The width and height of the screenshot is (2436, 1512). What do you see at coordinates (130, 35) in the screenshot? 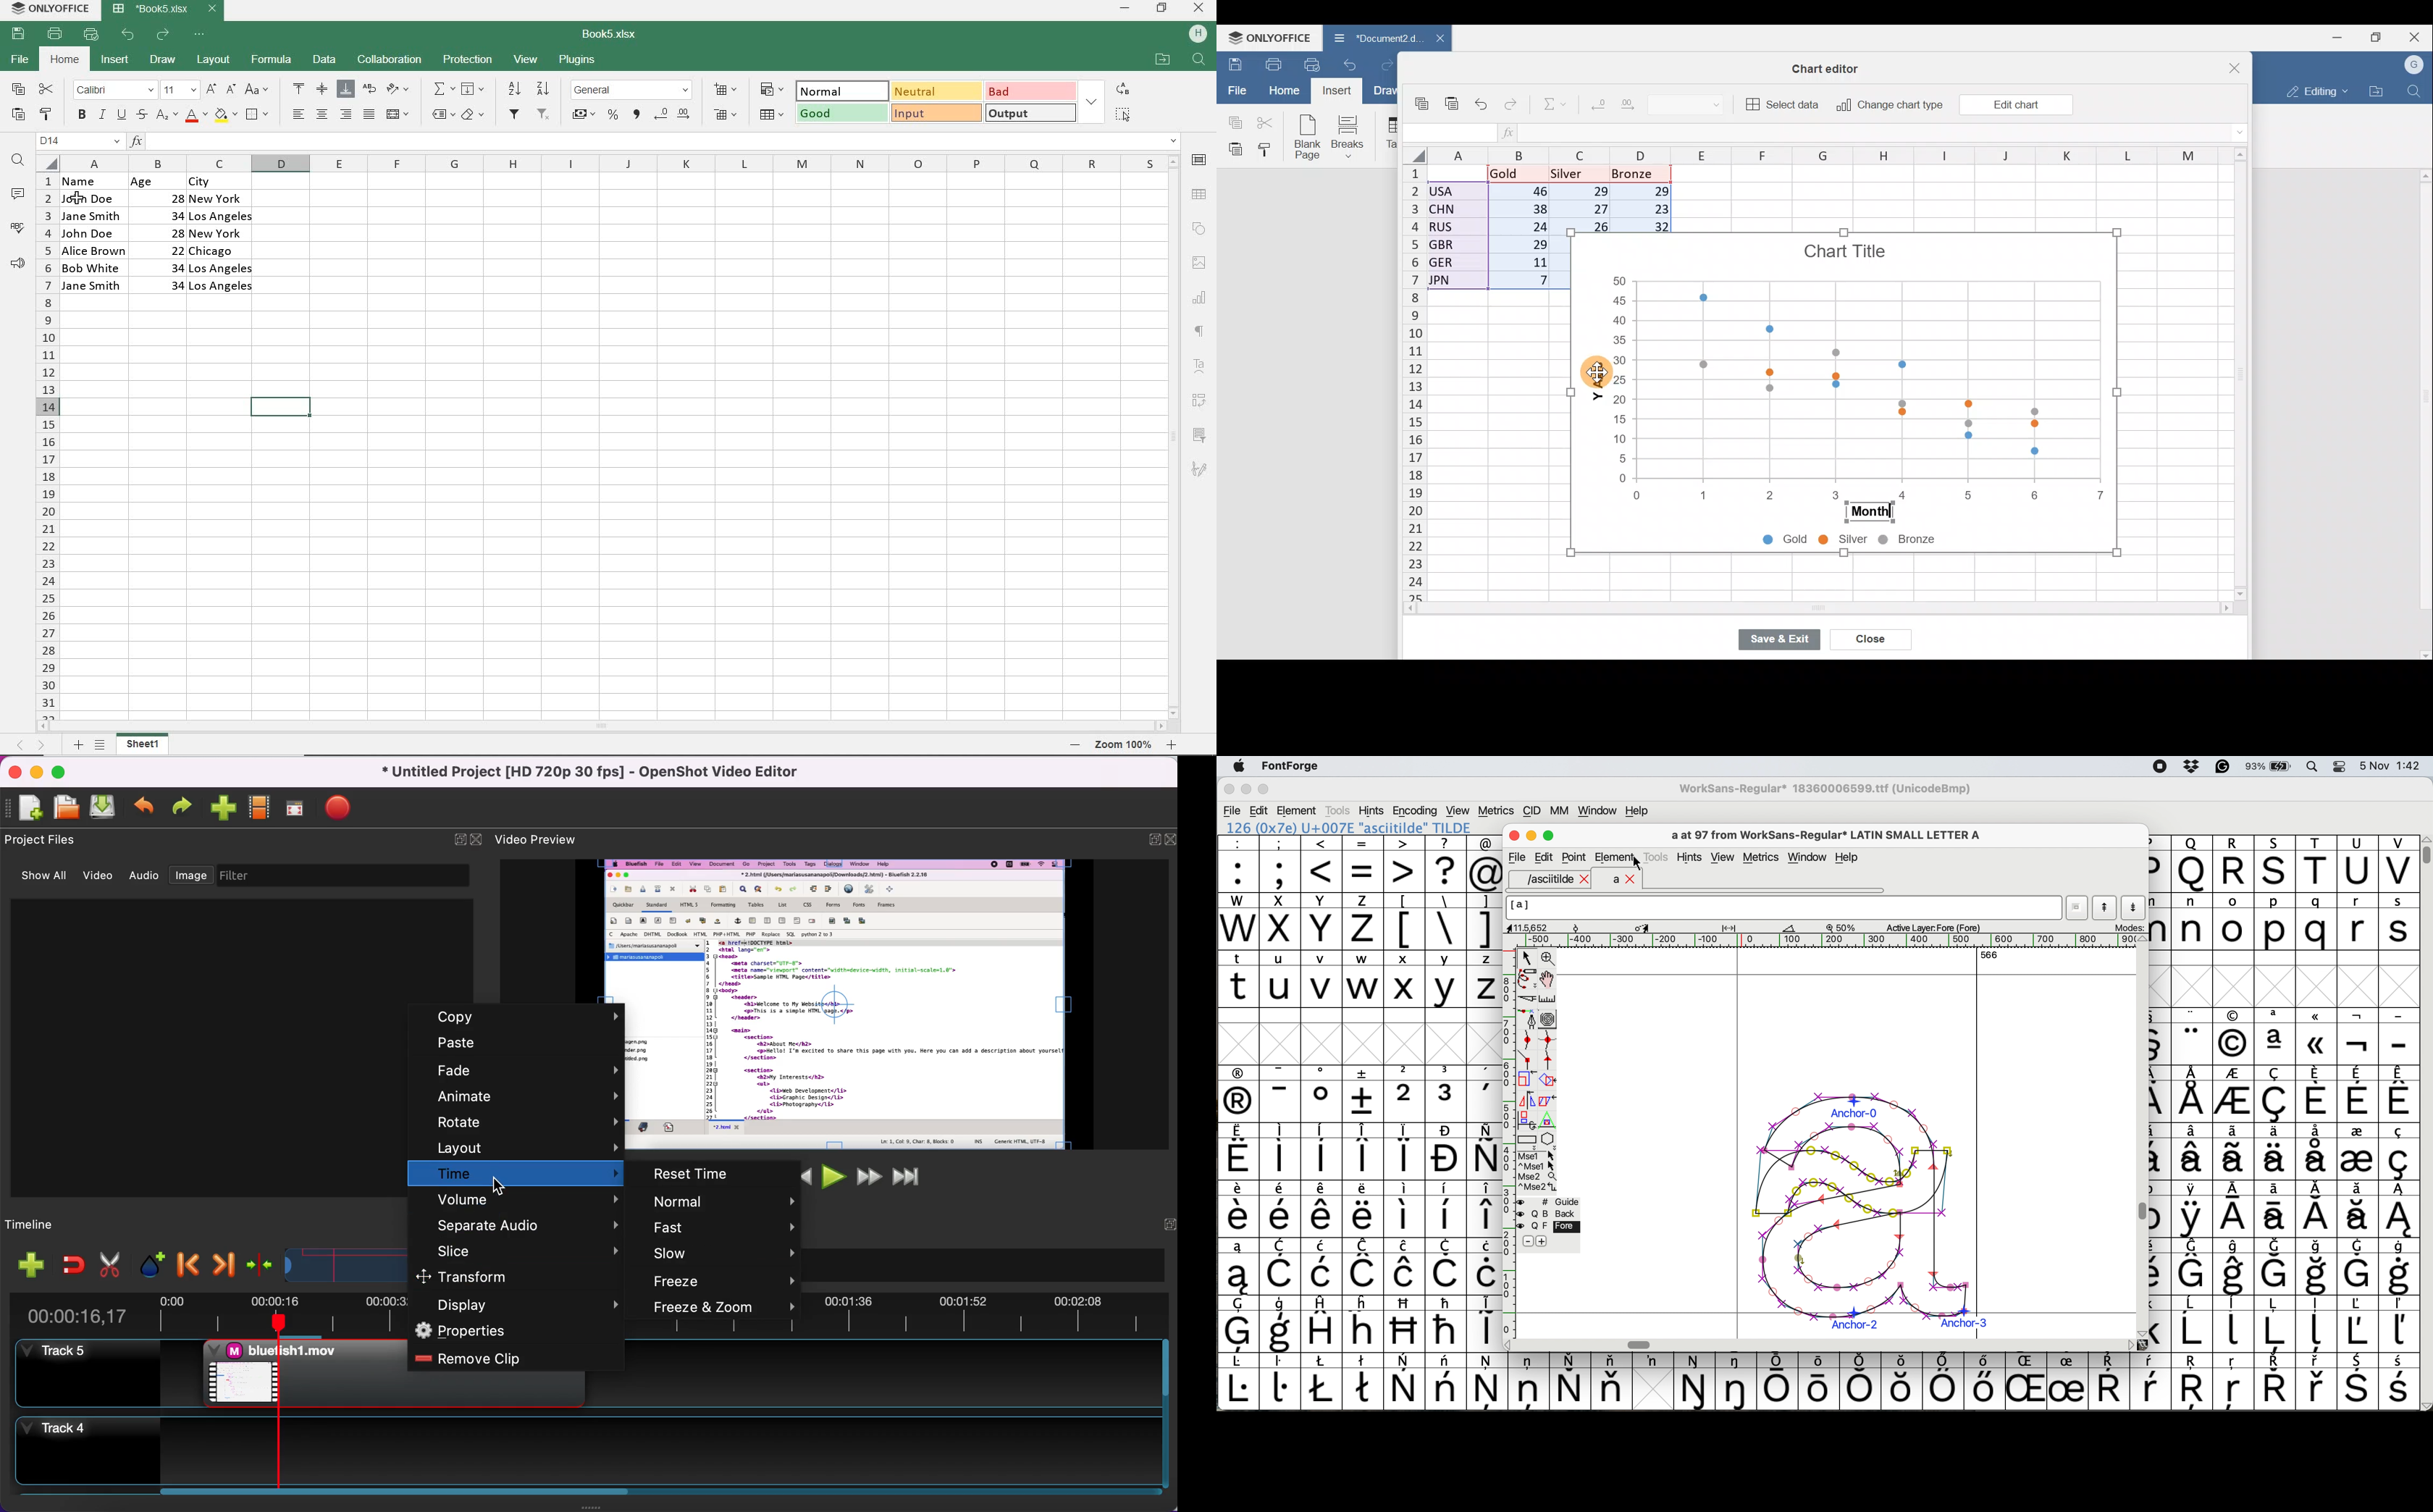
I see `UNDO` at bounding box center [130, 35].